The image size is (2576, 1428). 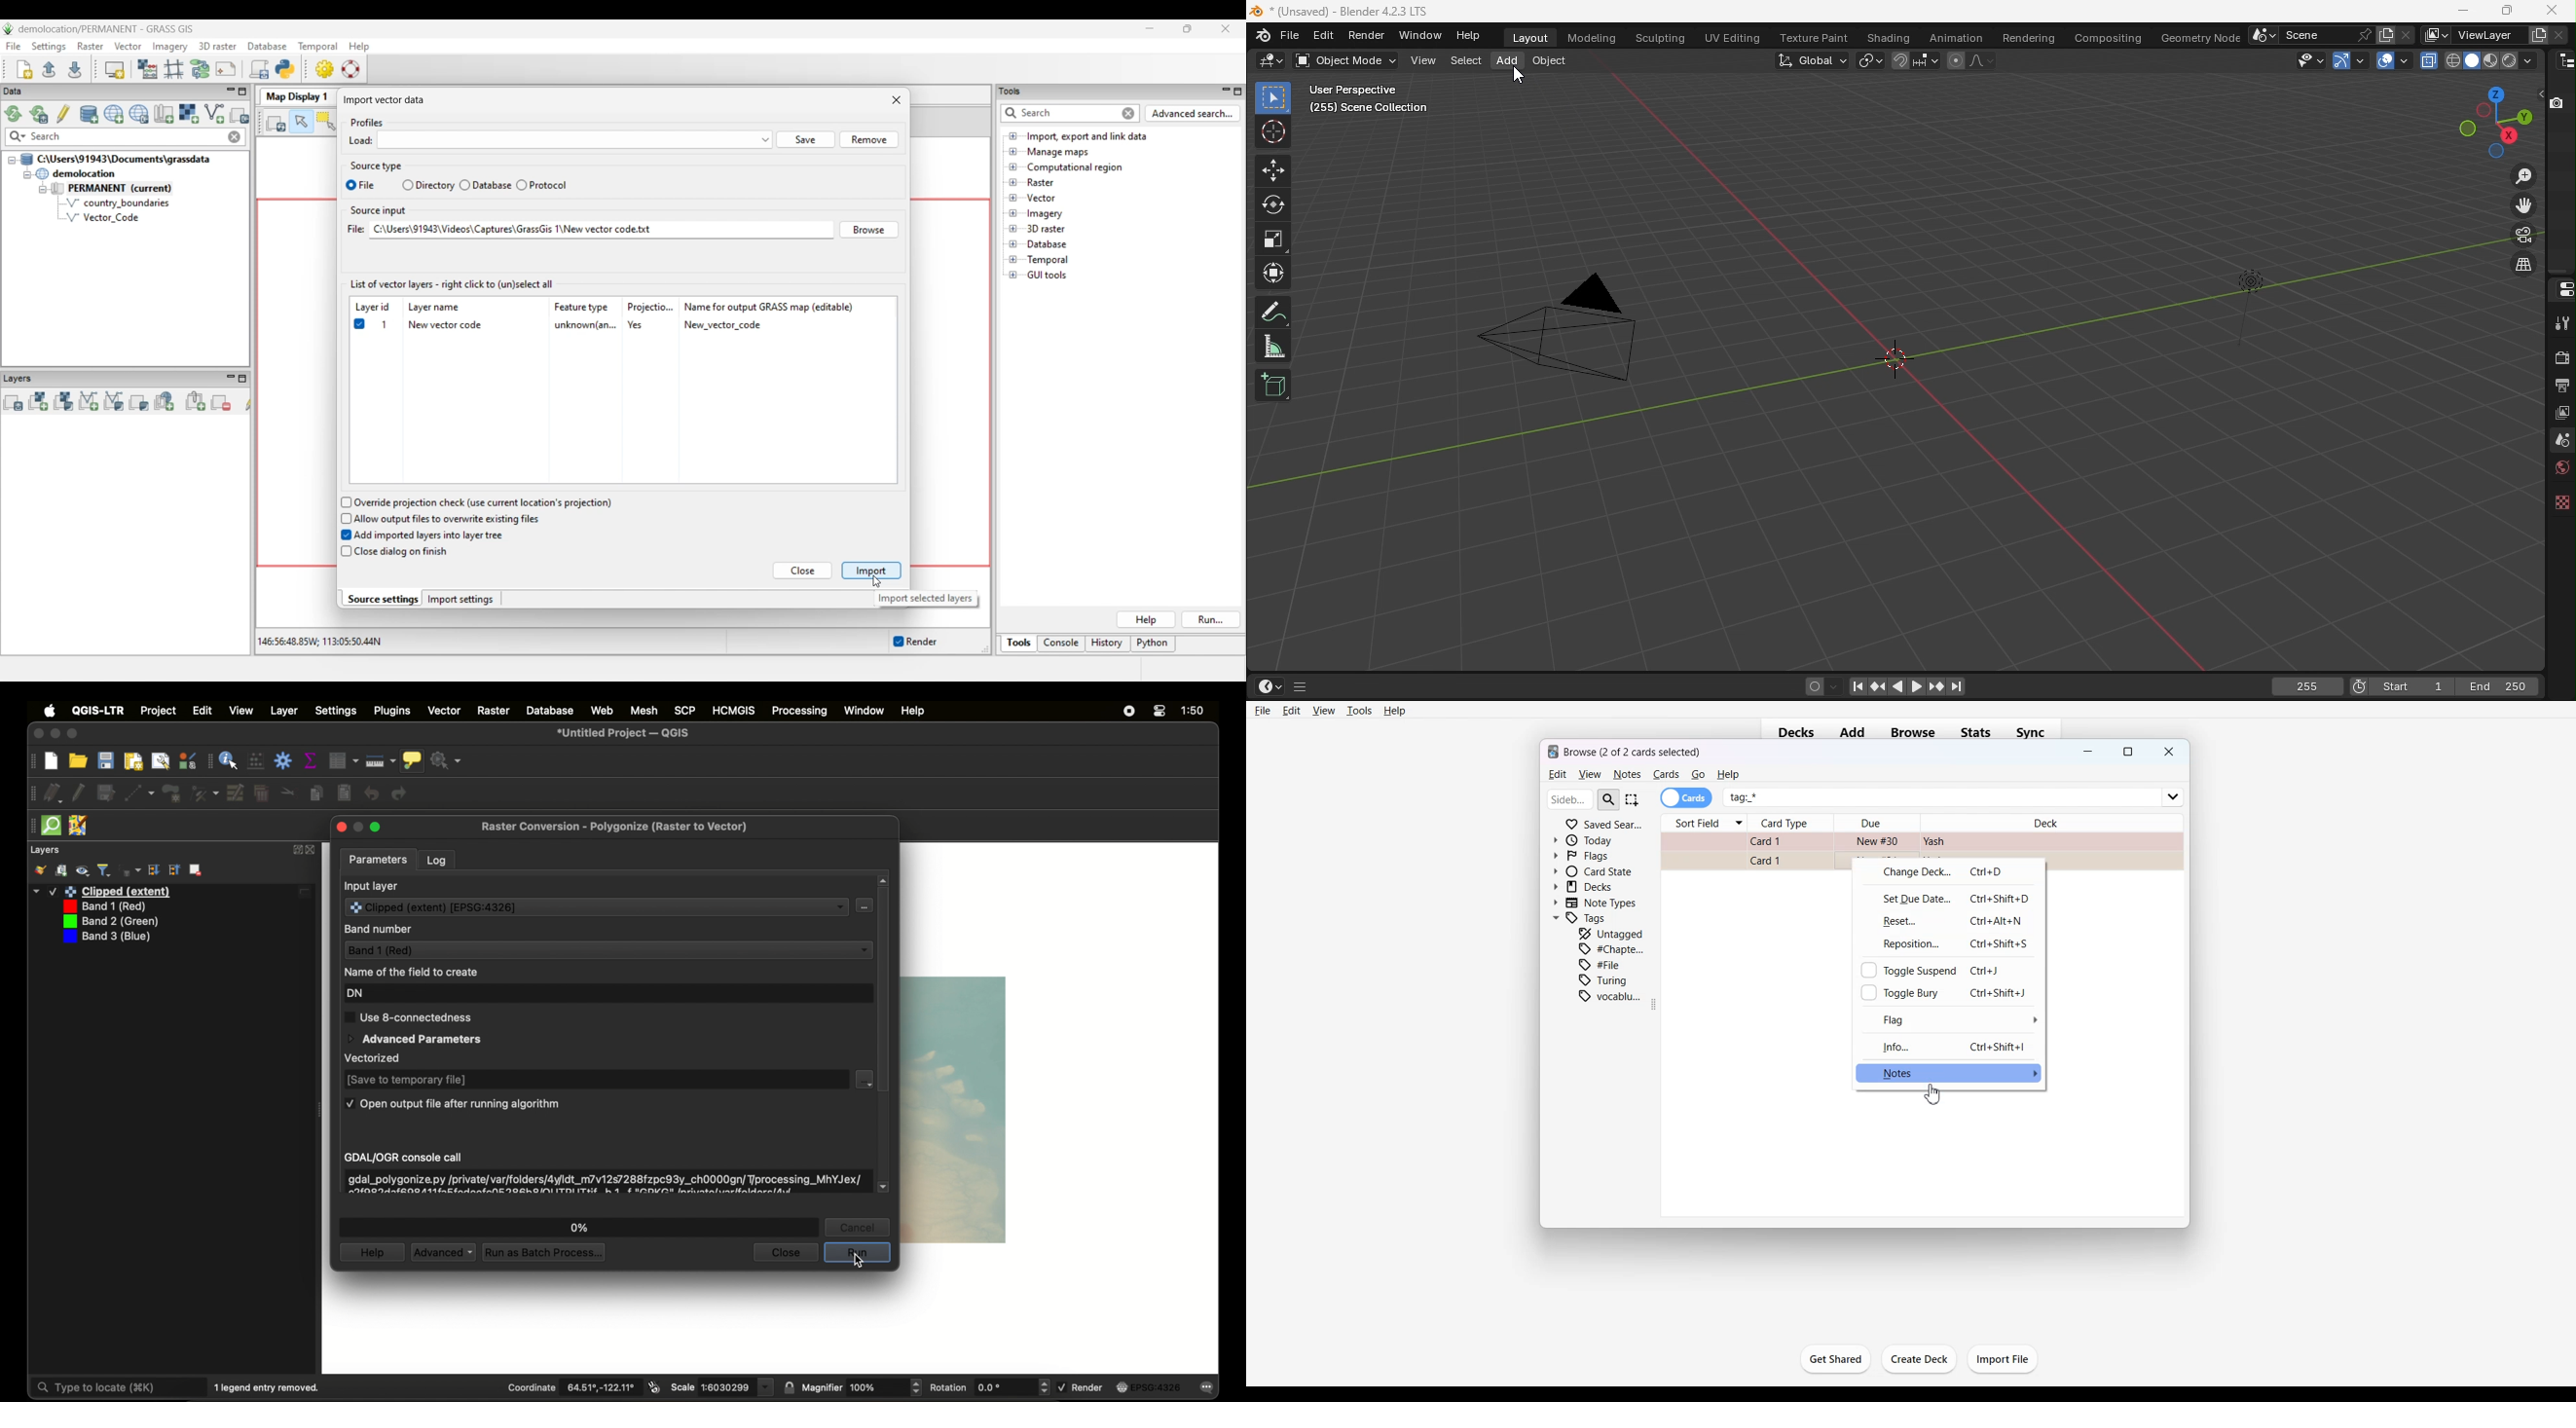 I want to click on Cursor, so click(x=1932, y=1096).